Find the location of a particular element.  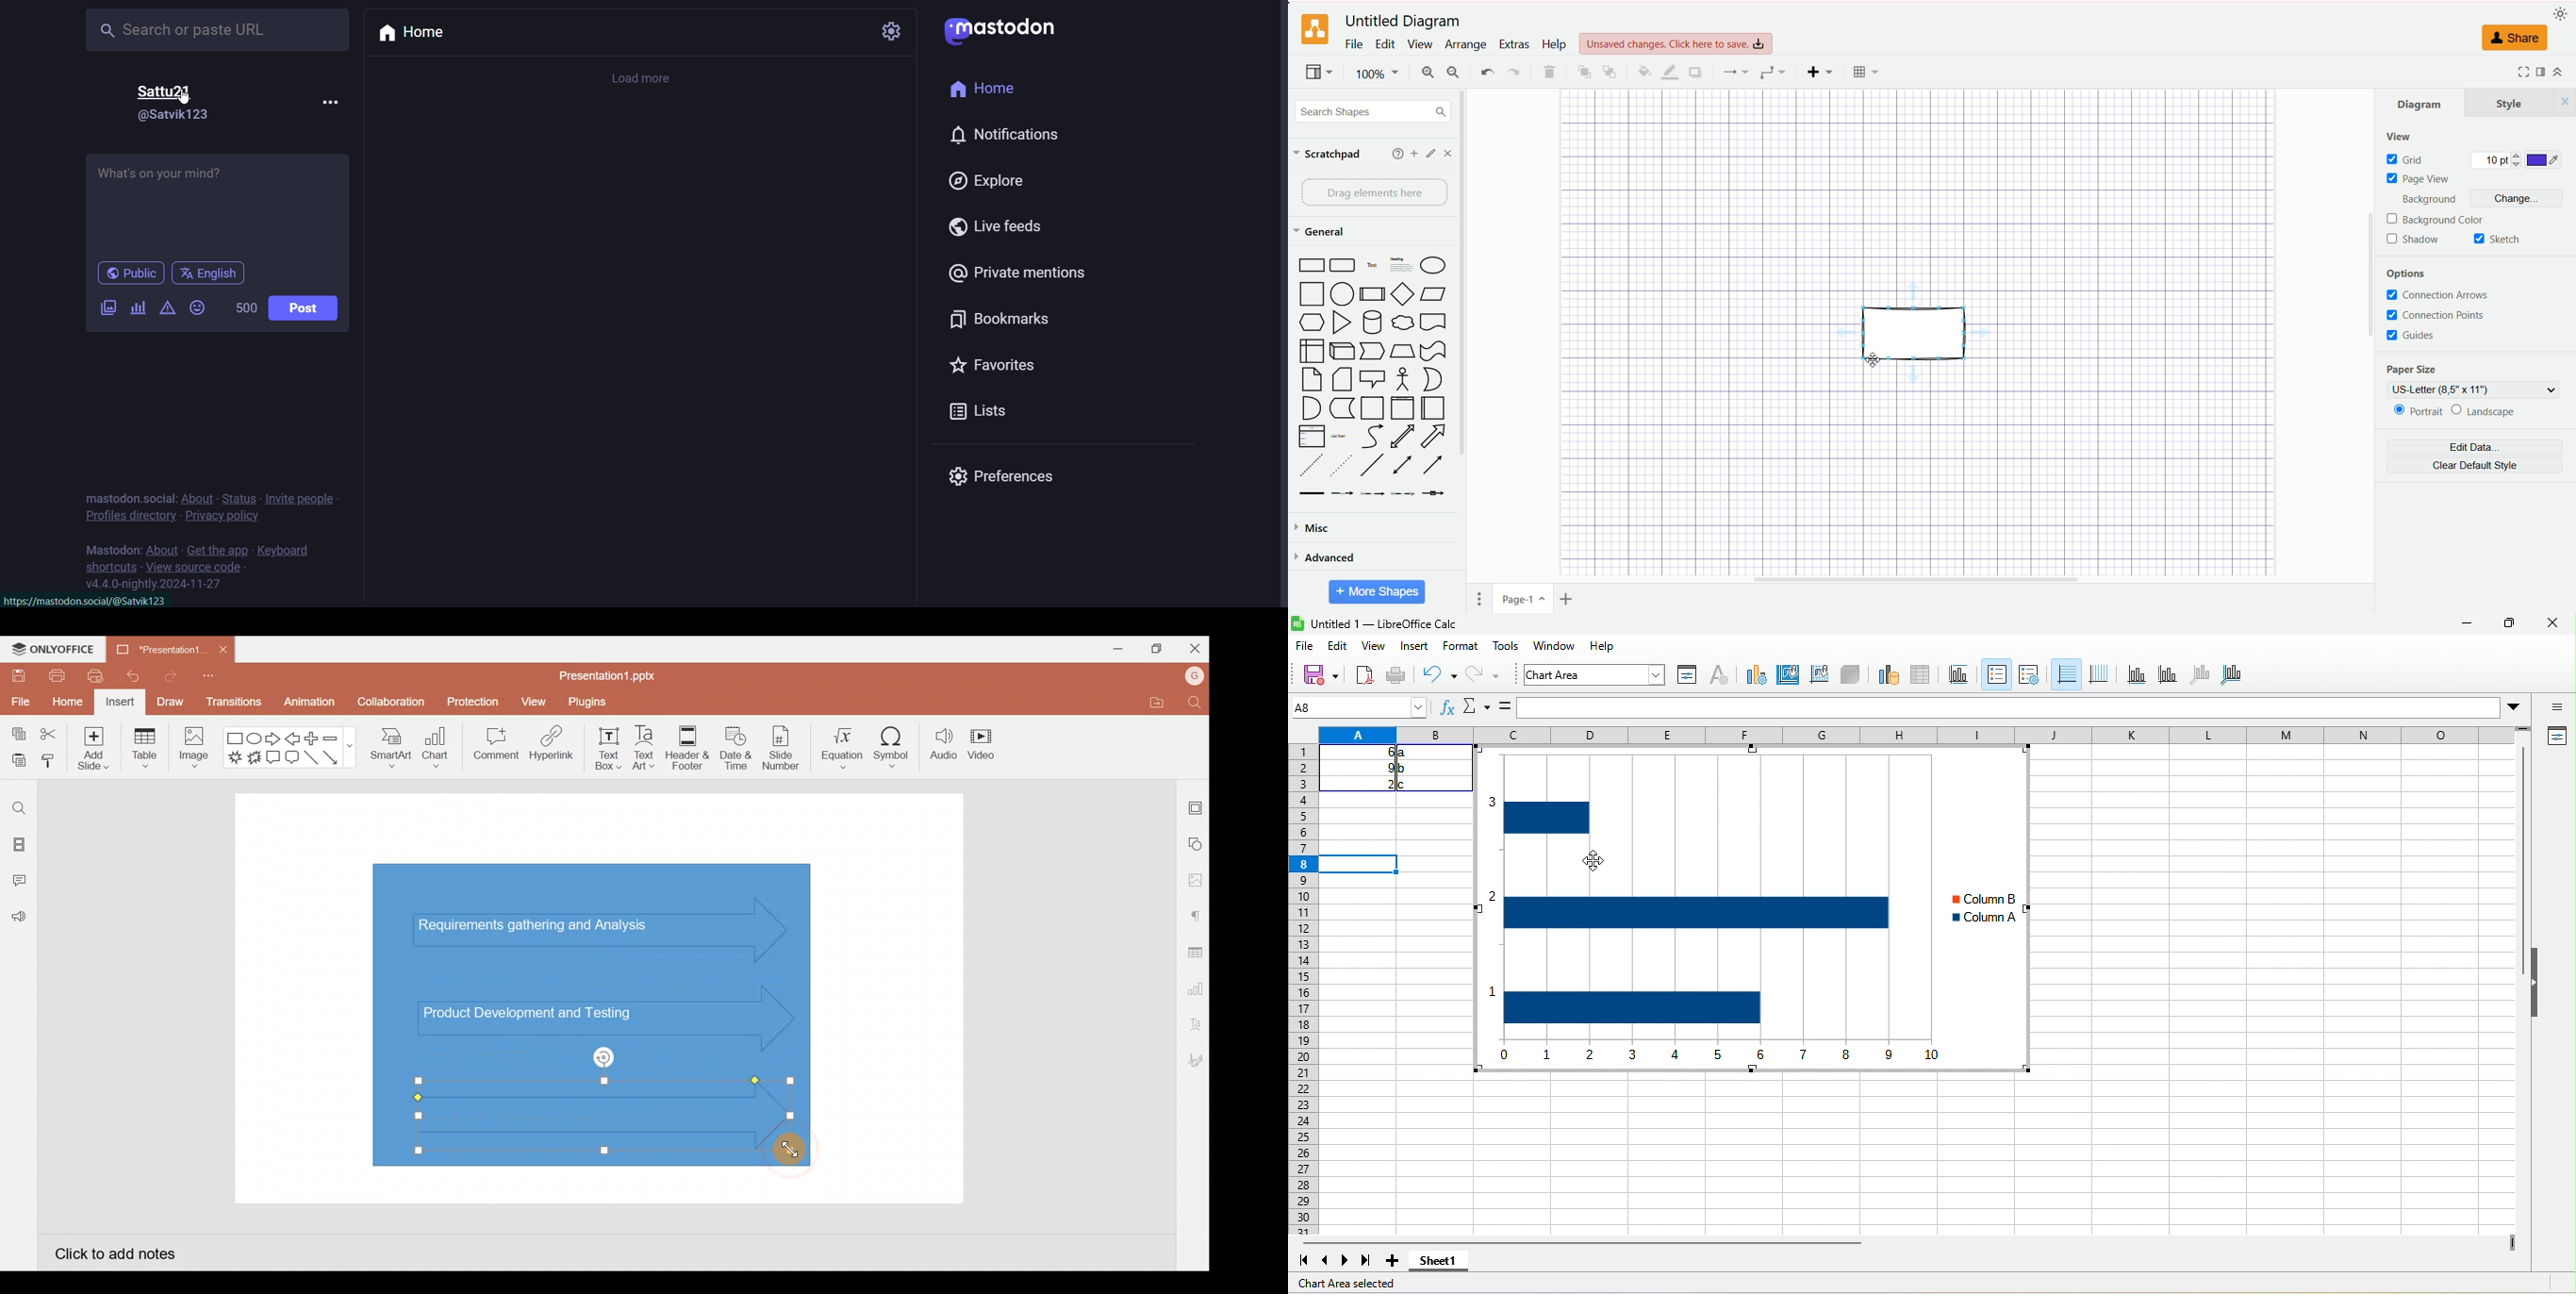

Chart is located at coordinates (436, 746).